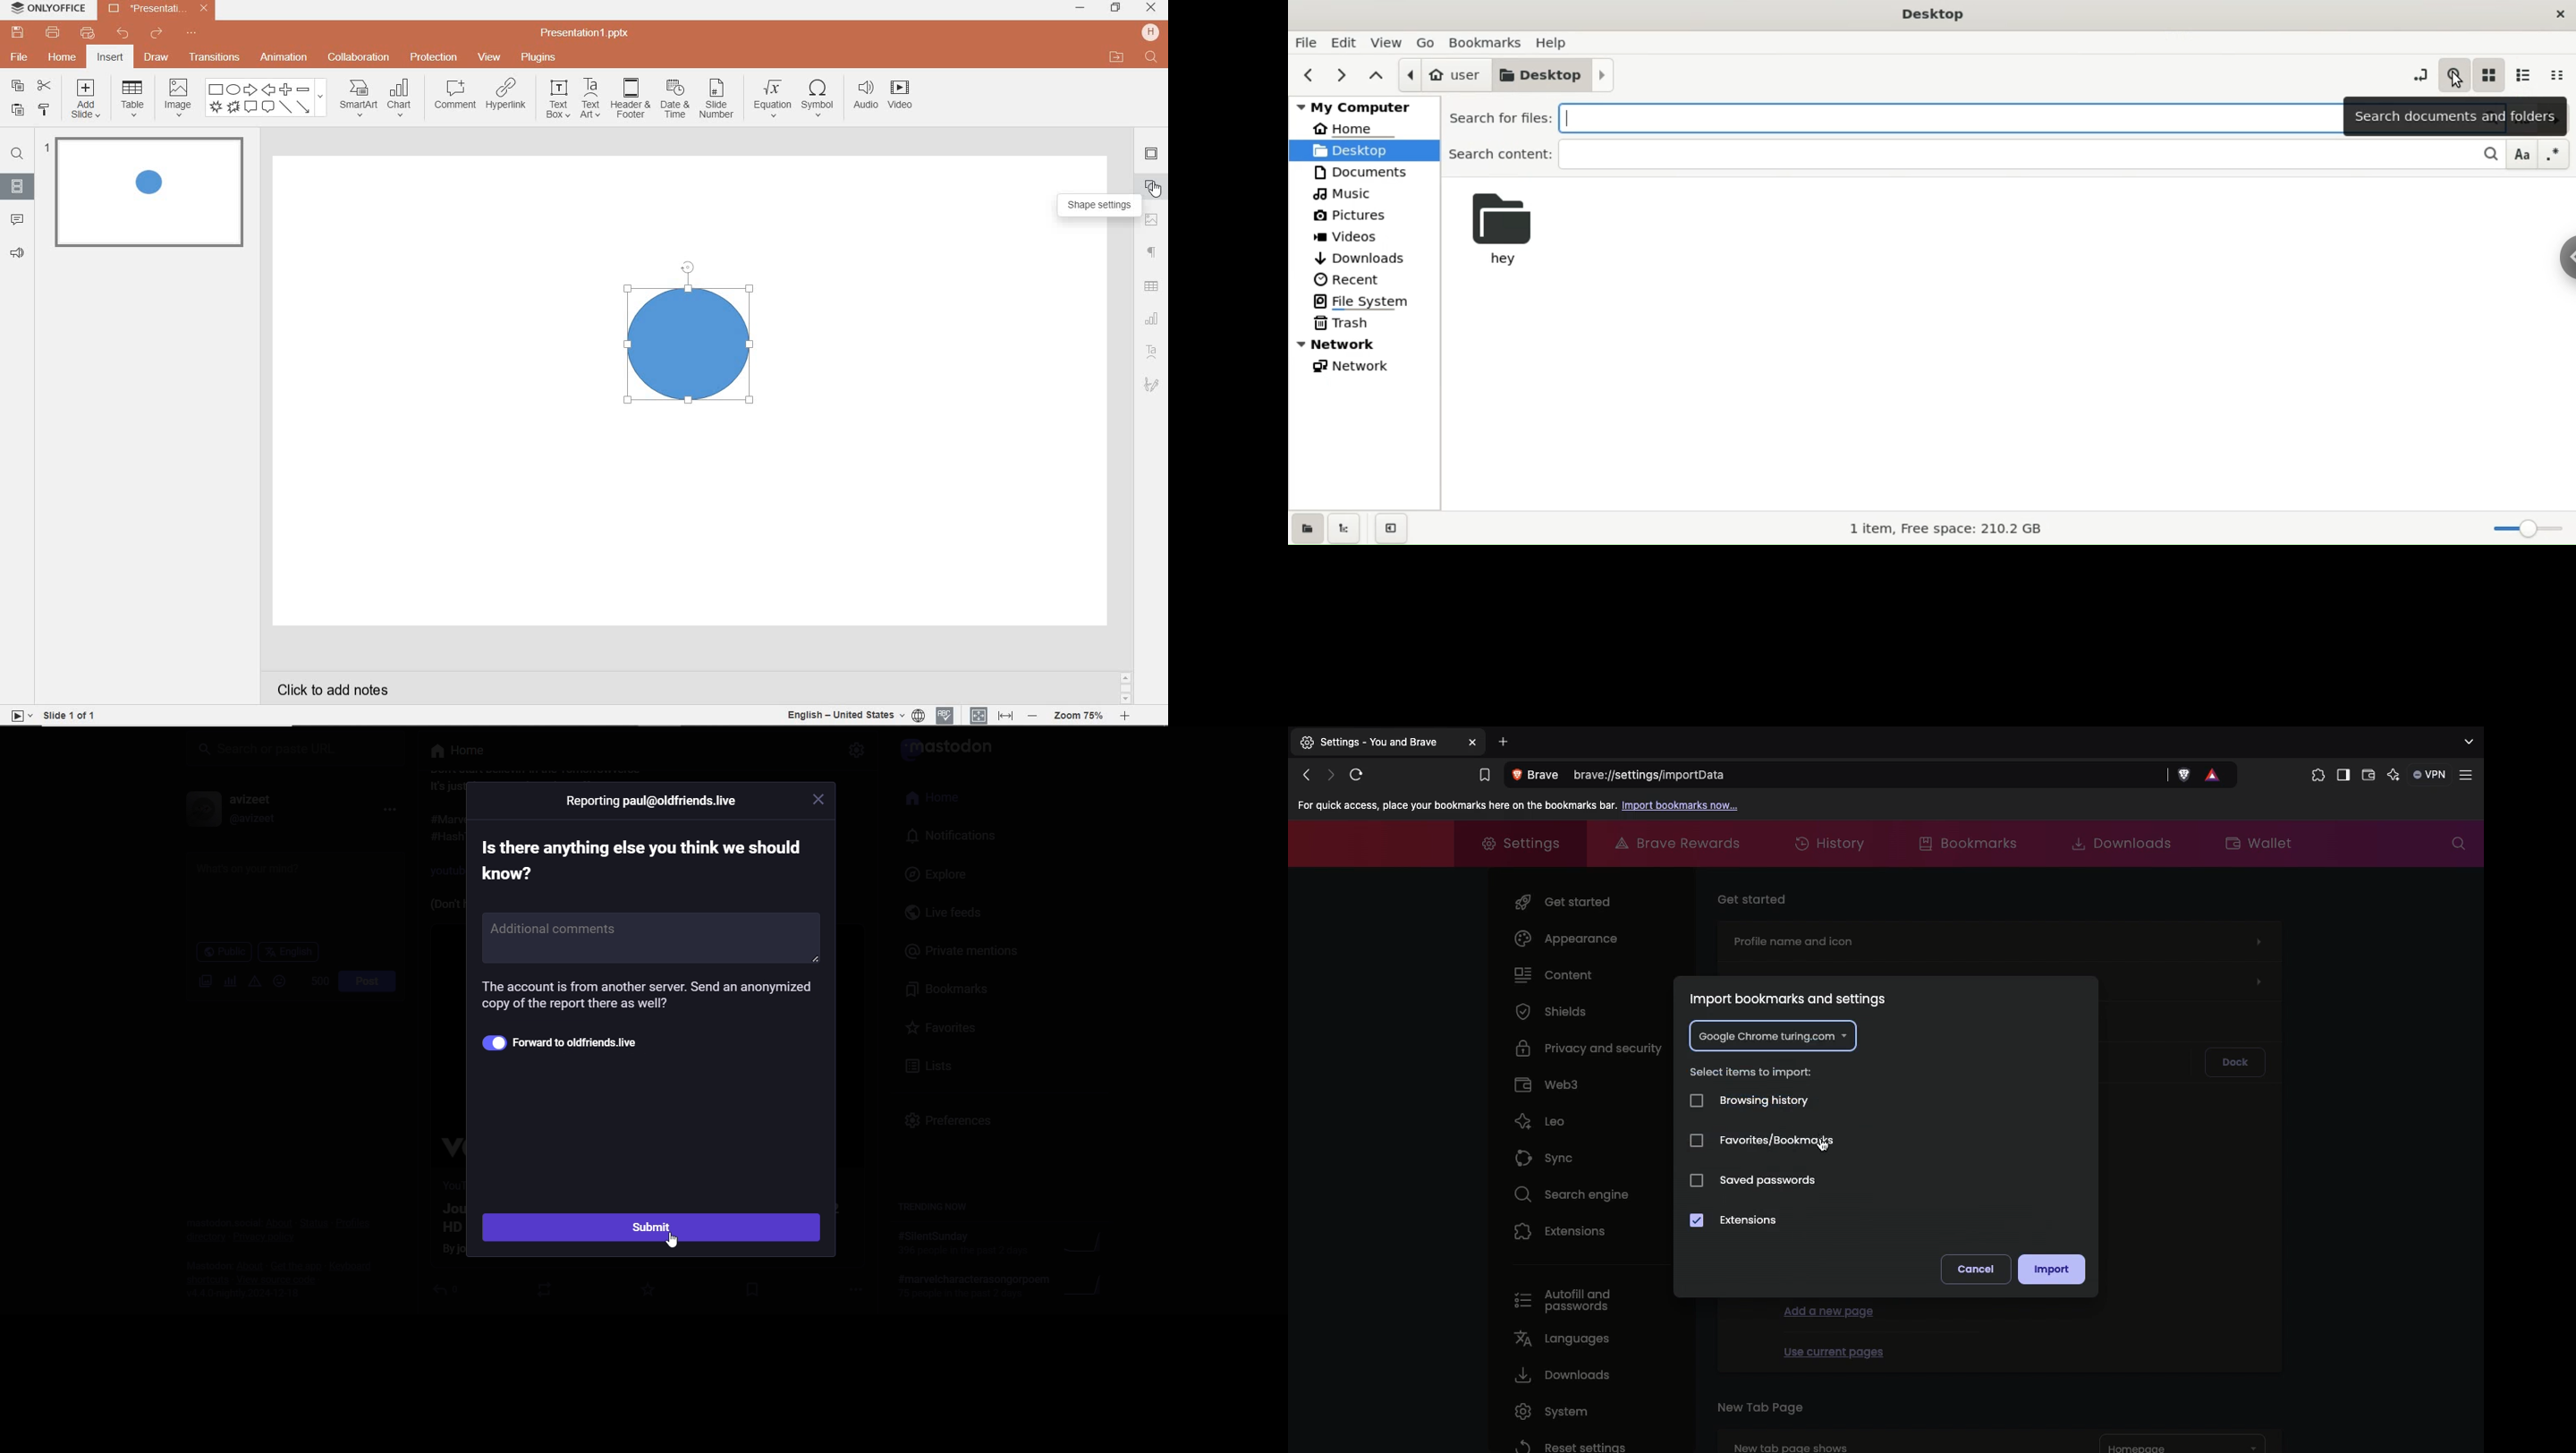  I want to click on file name, so click(586, 34).